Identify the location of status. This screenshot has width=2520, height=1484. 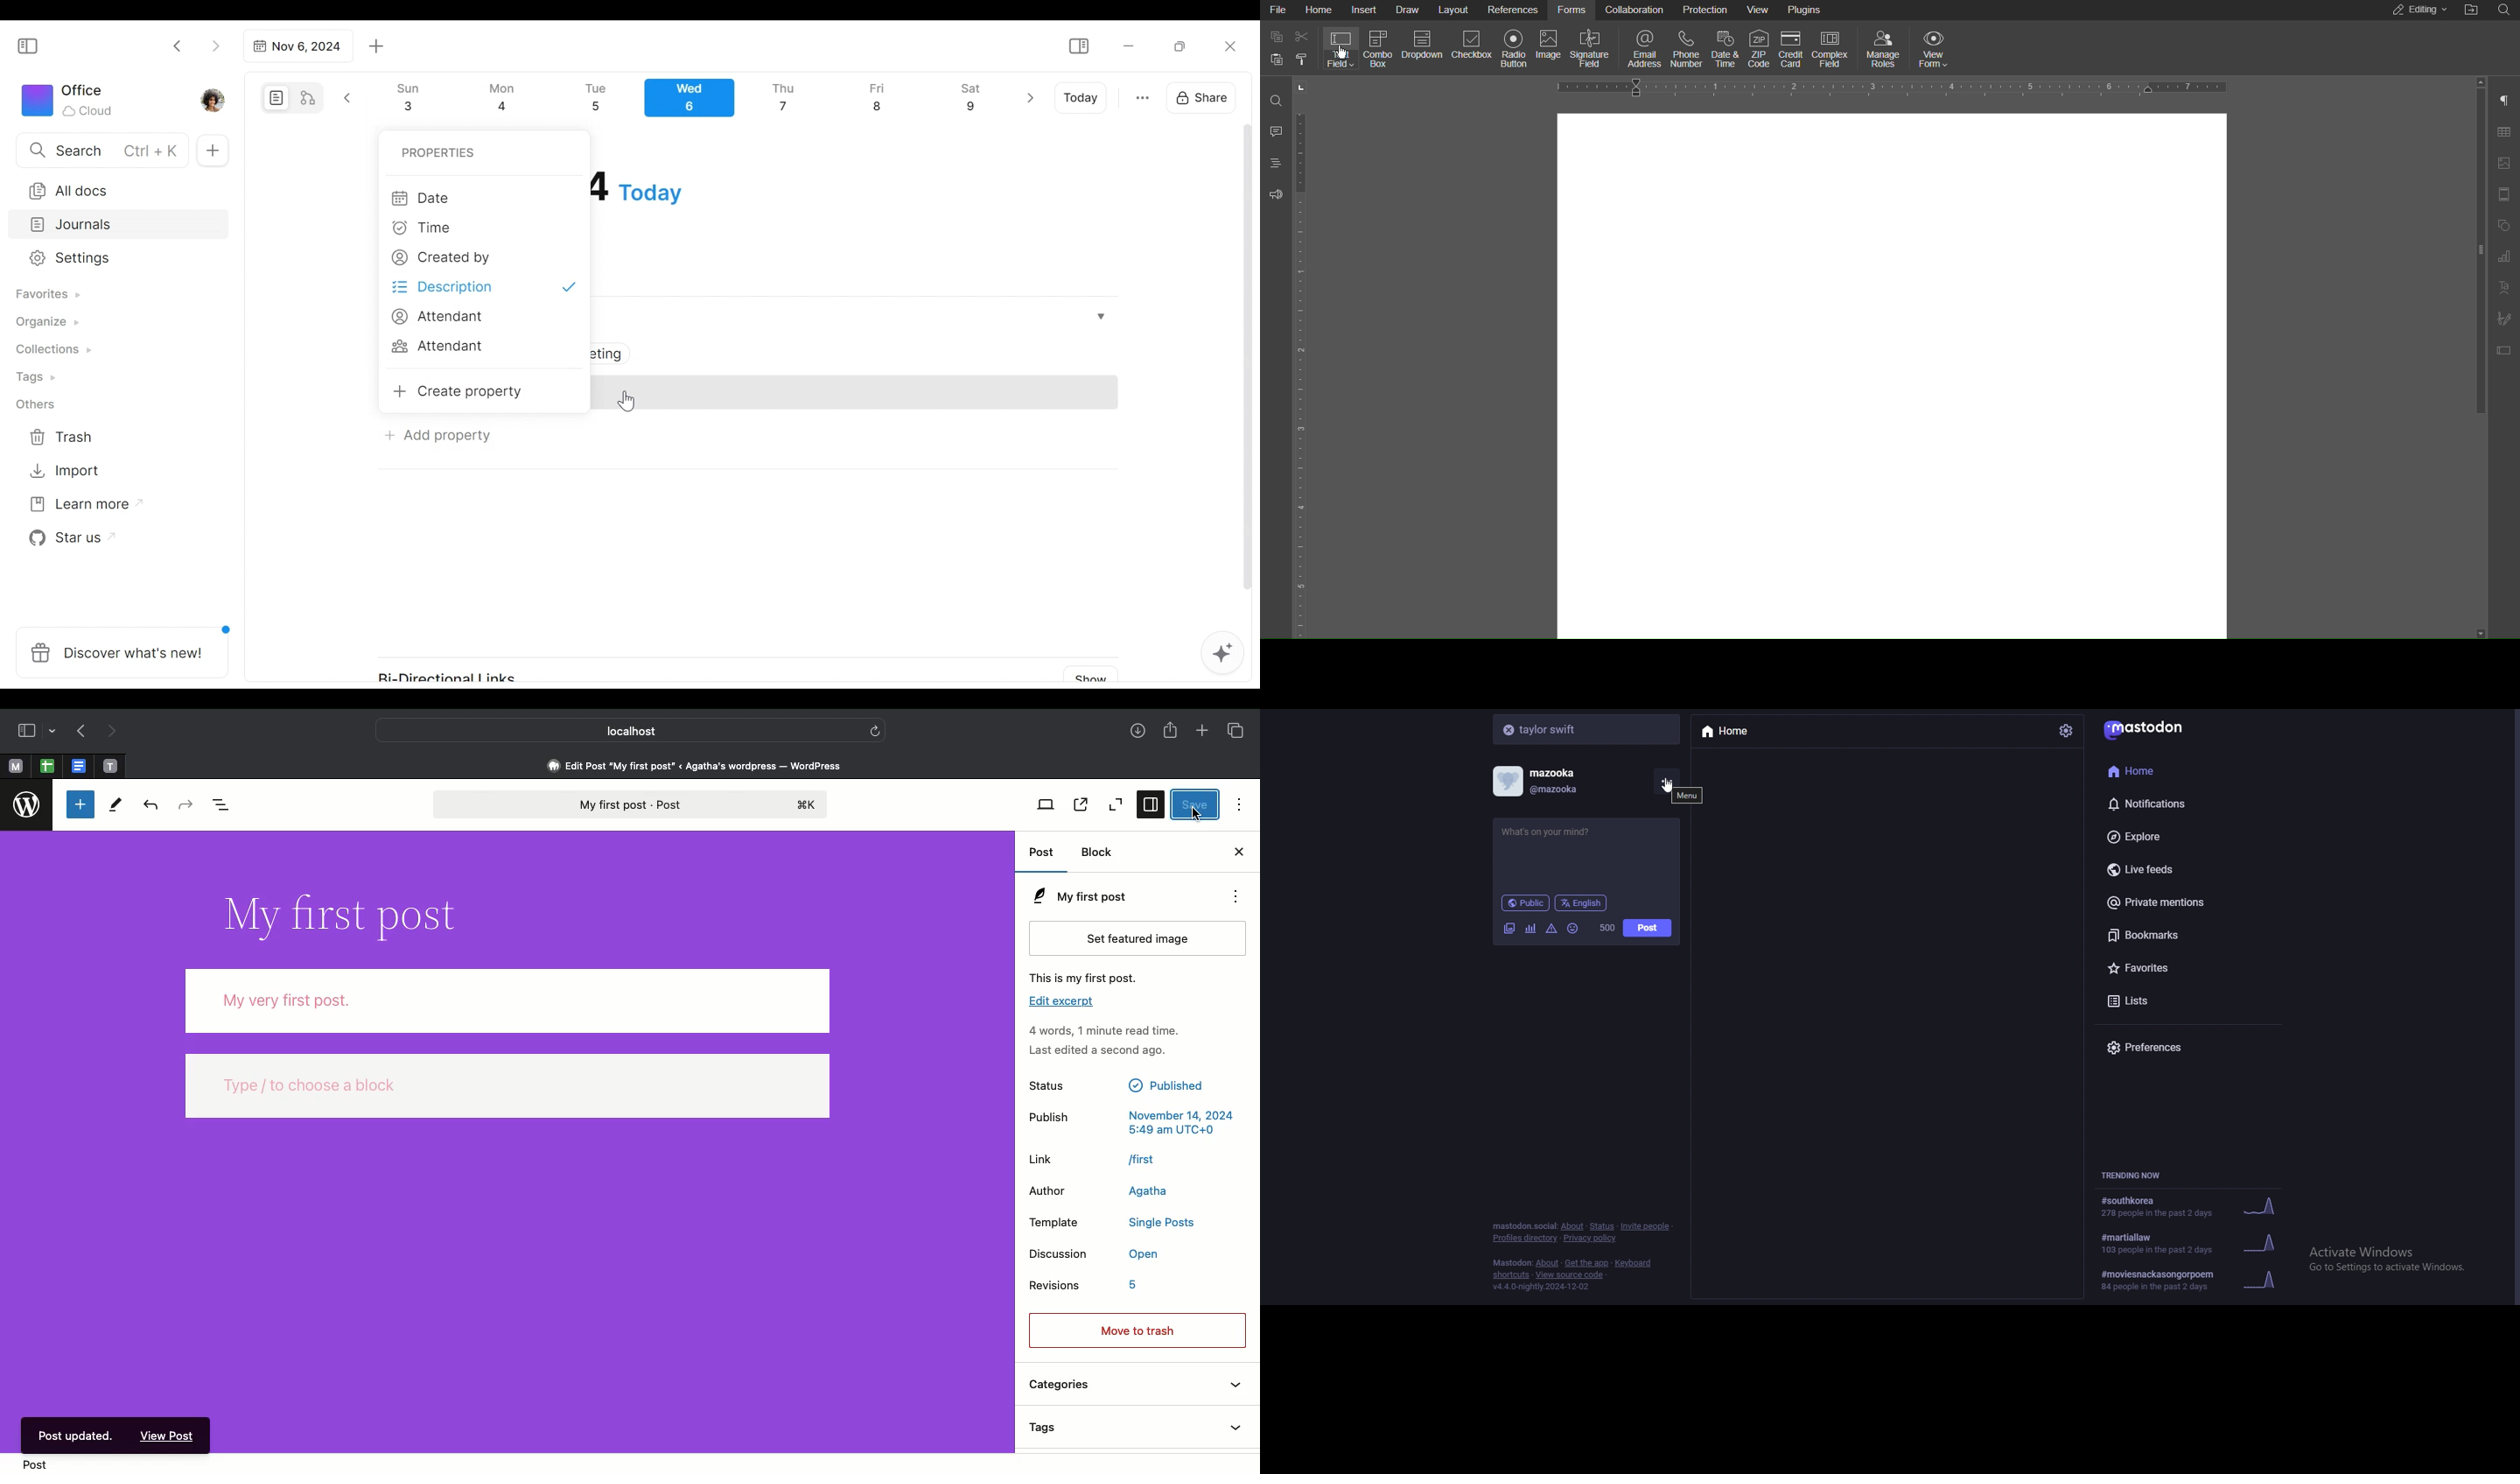
(1603, 1226).